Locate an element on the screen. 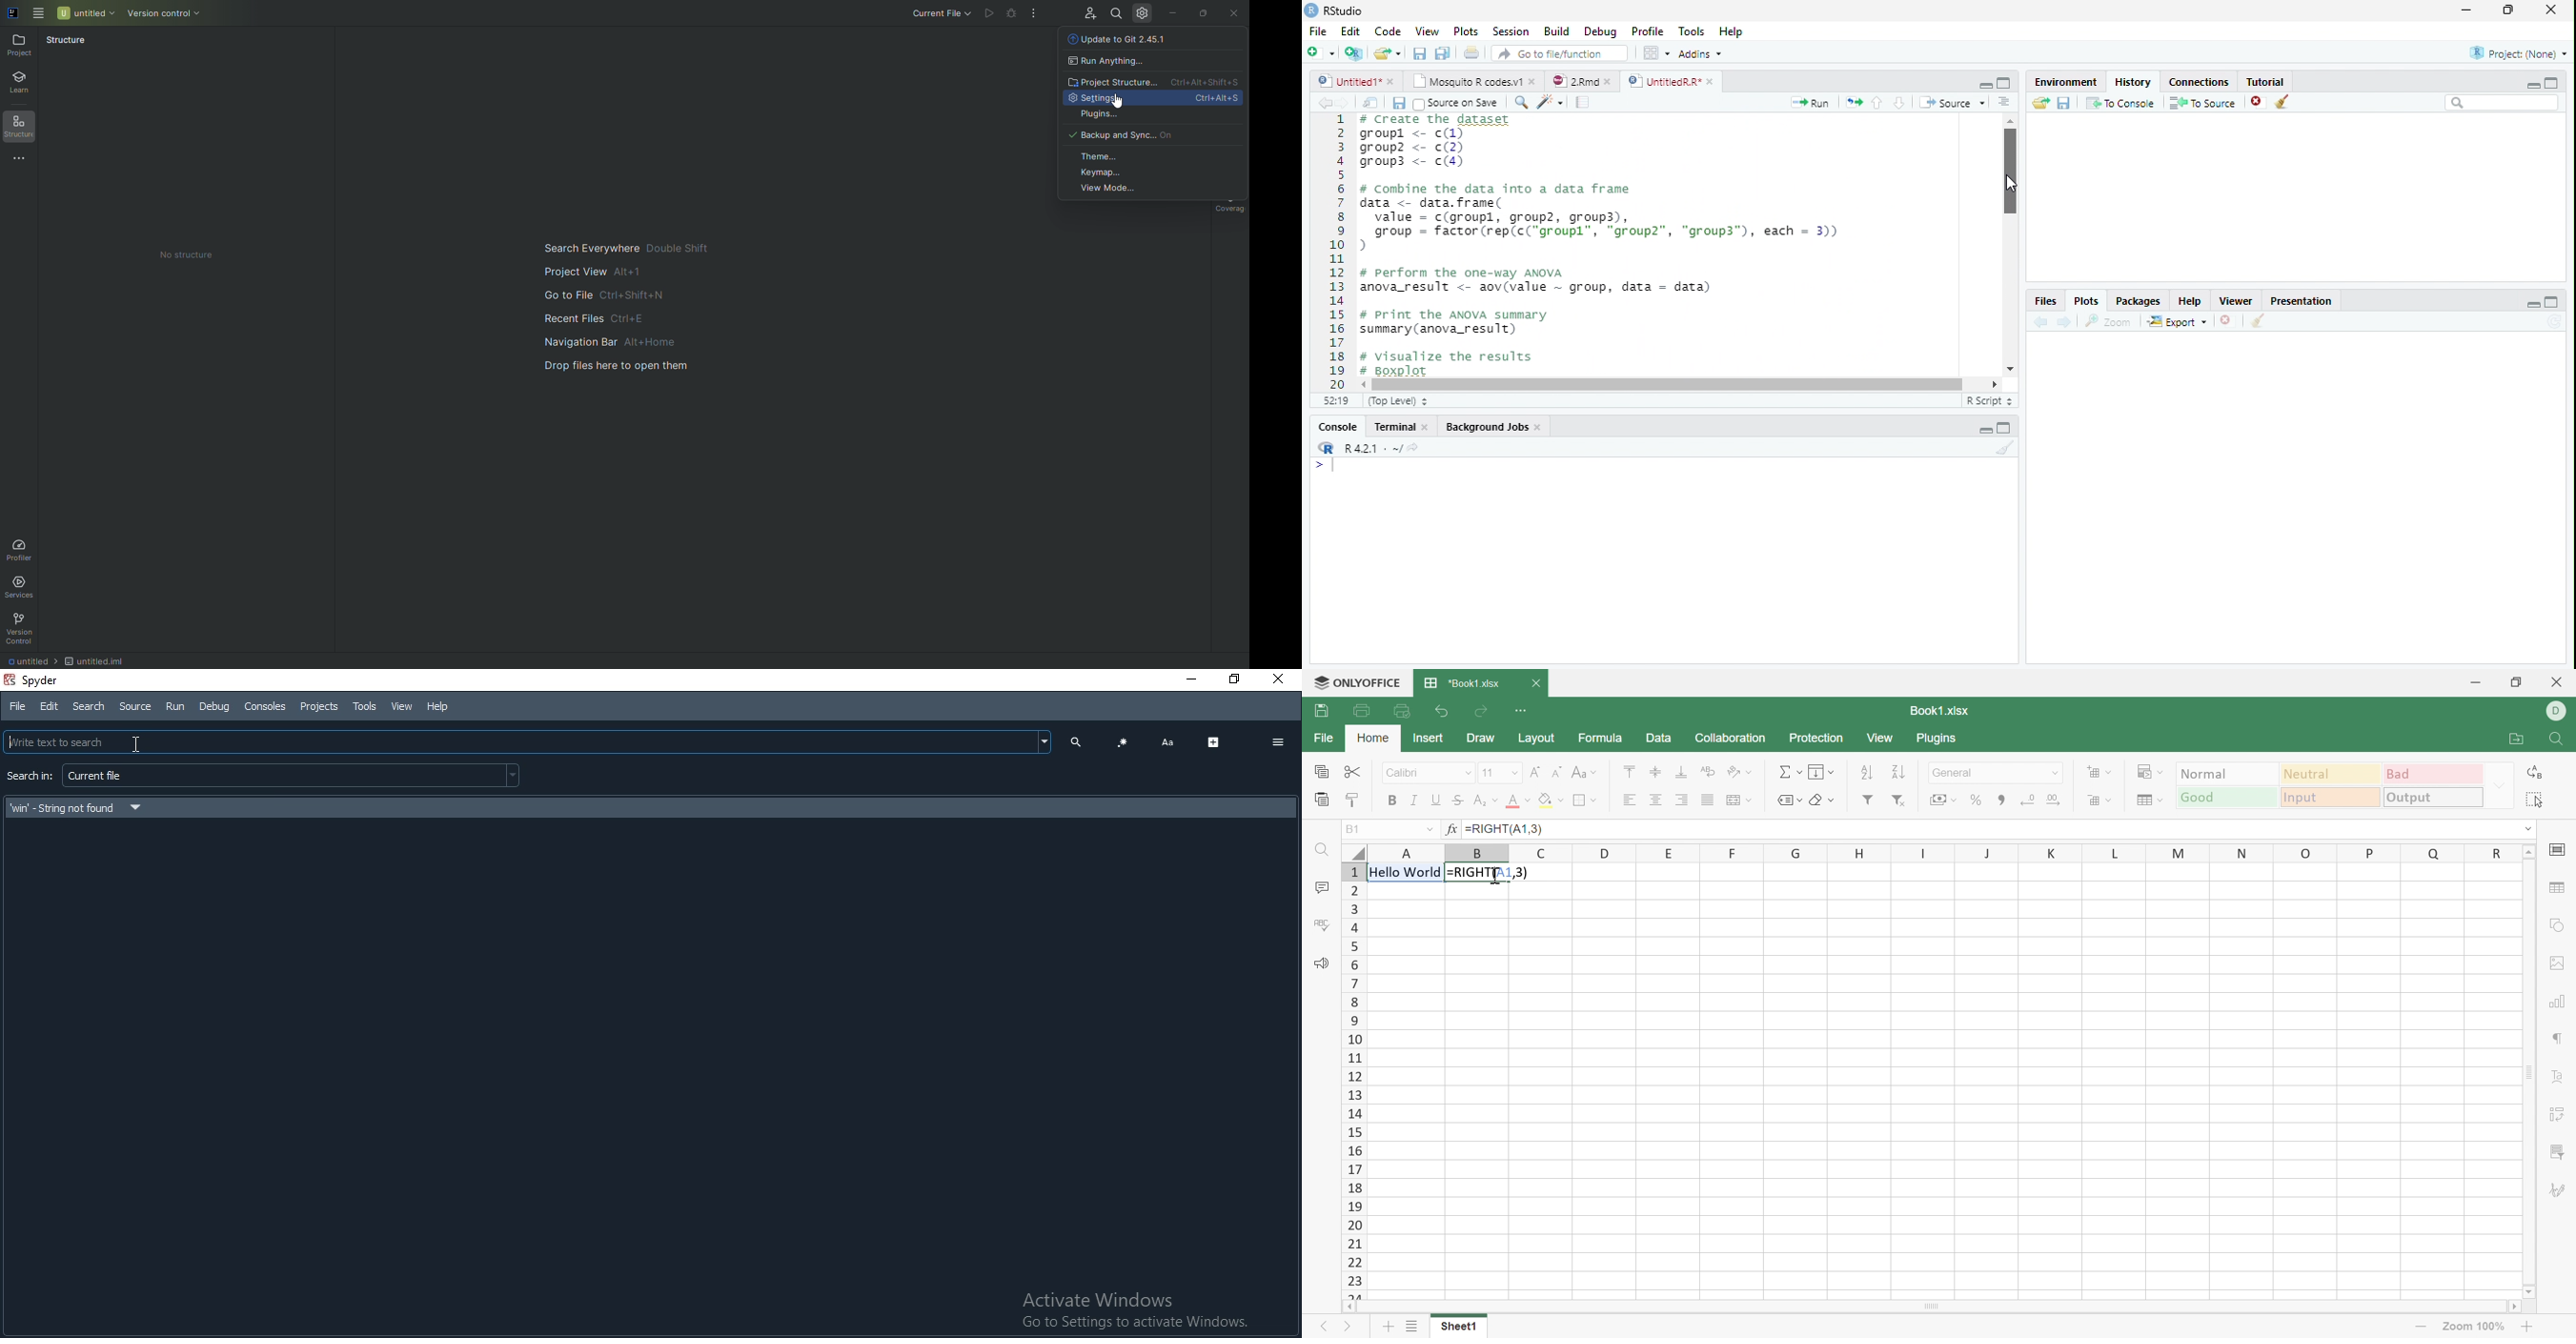  Cursor is located at coordinates (1337, 467).